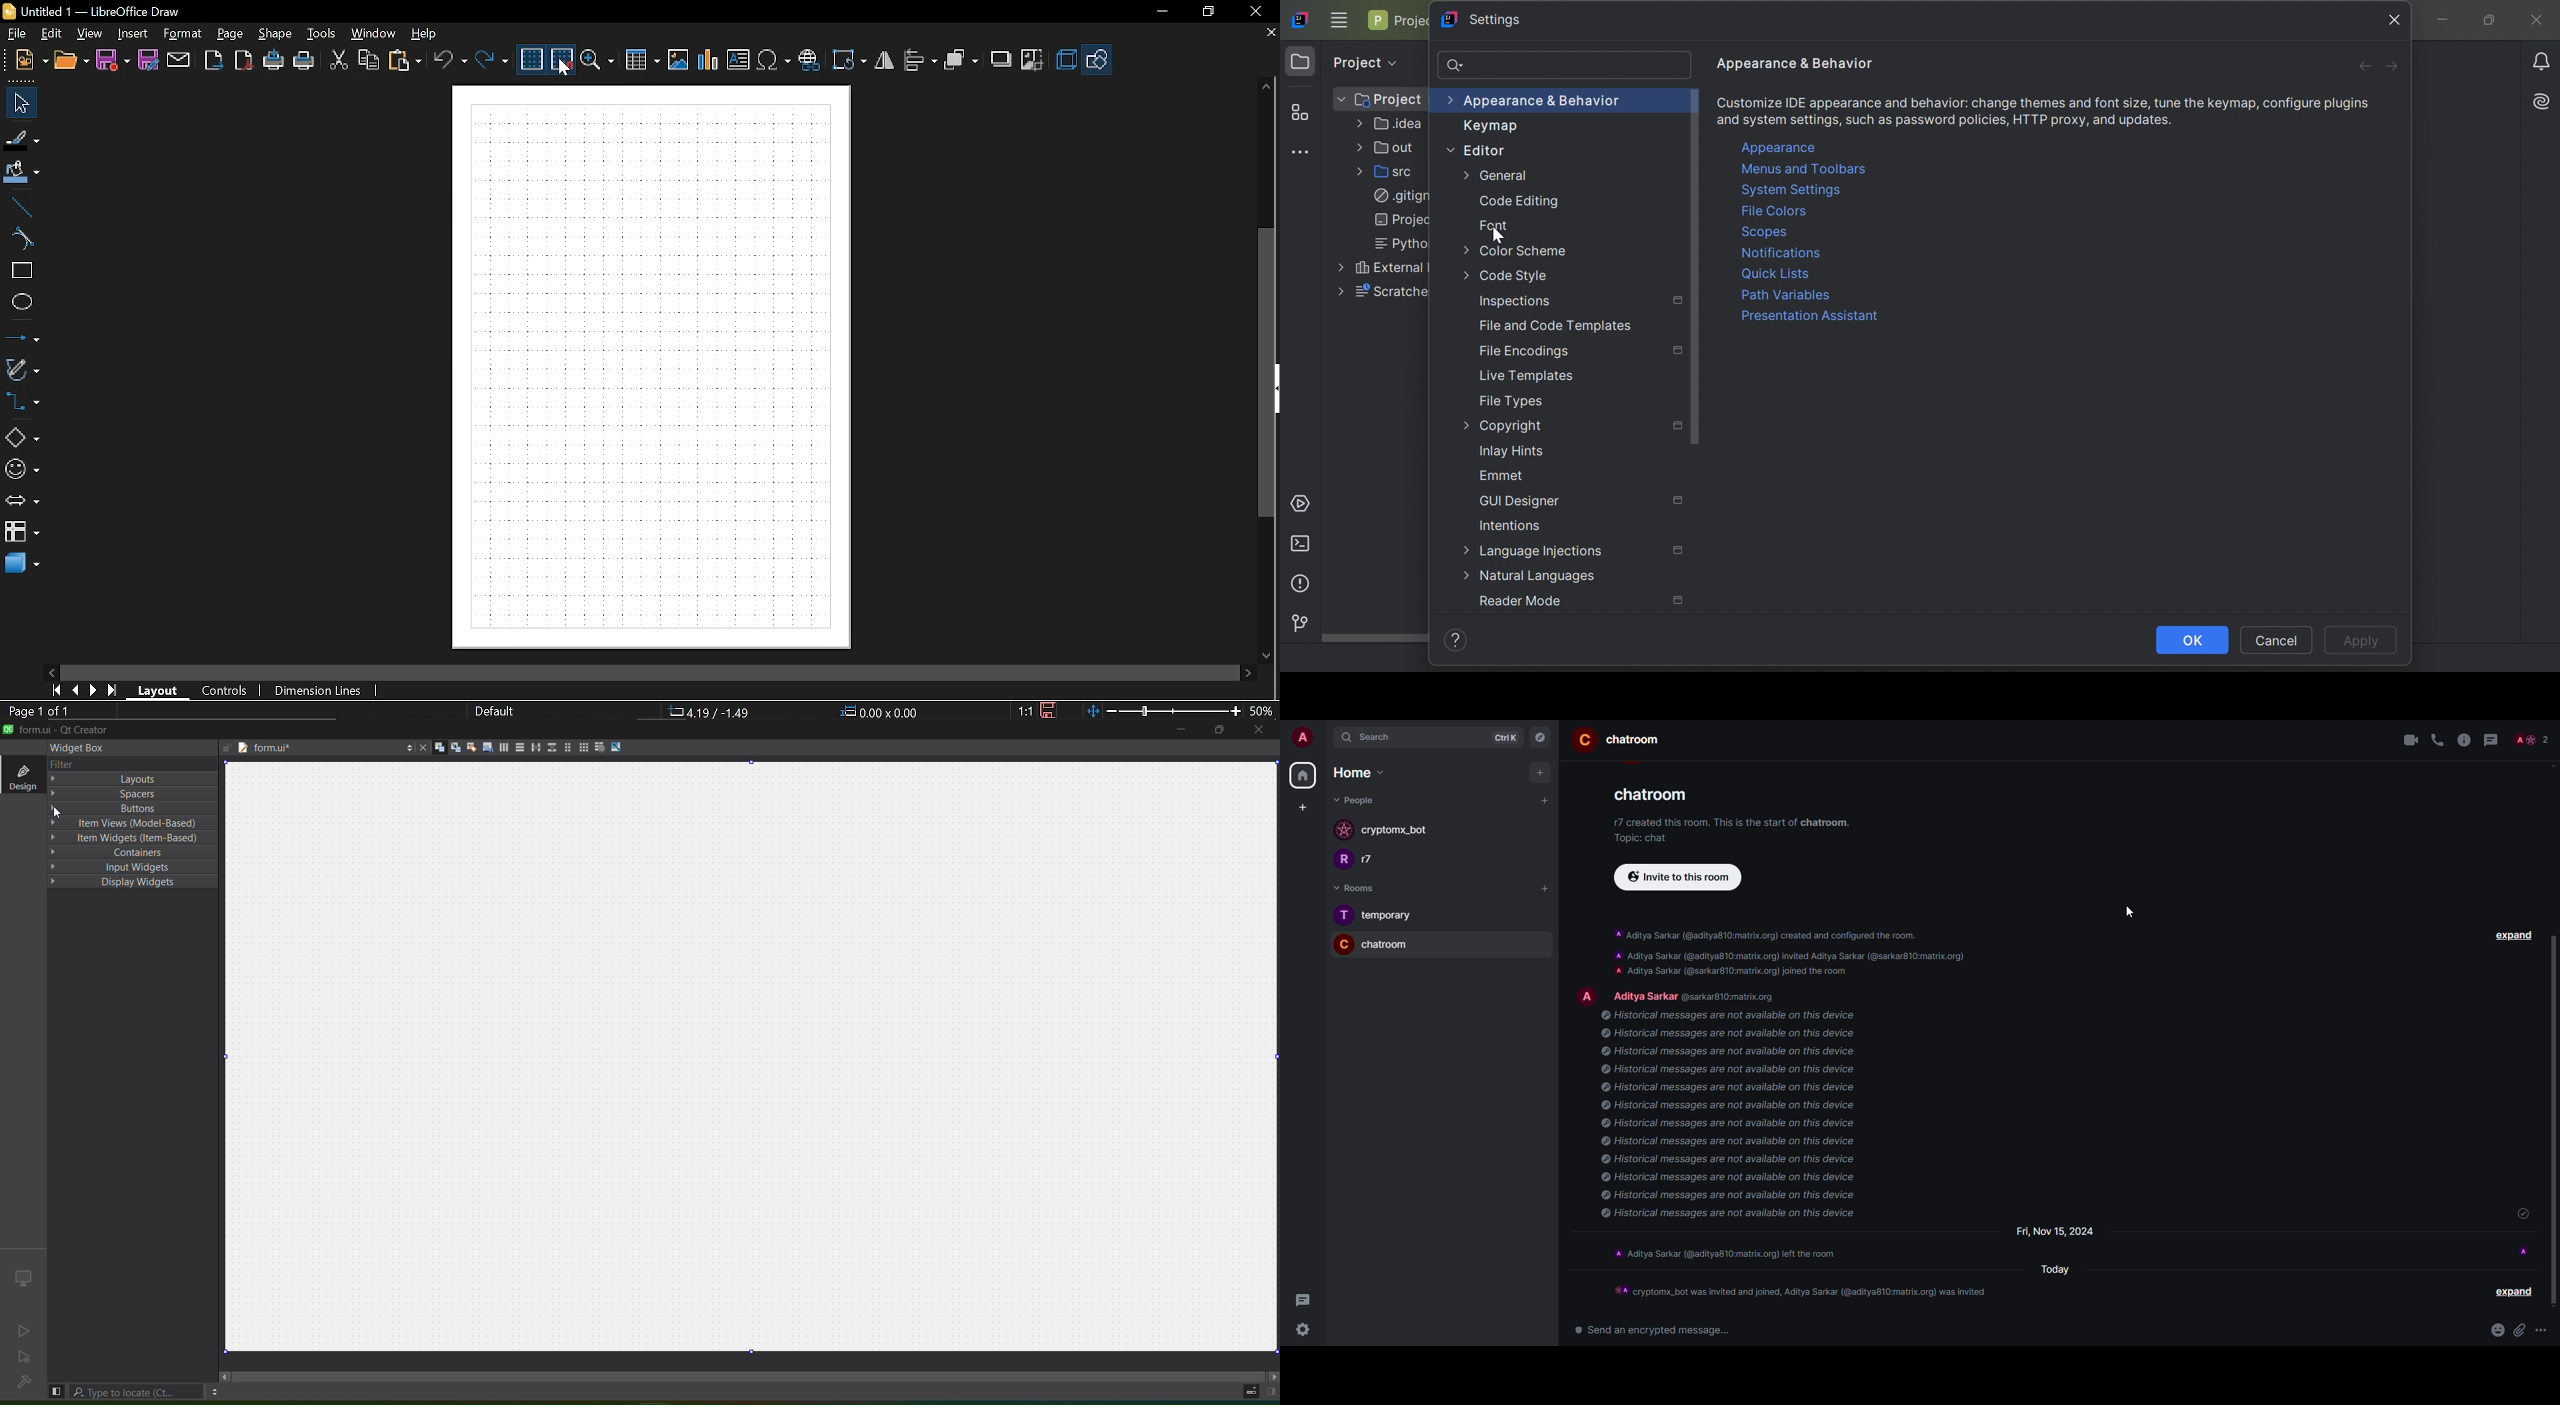  I want to click on close, so click(1253, 12).